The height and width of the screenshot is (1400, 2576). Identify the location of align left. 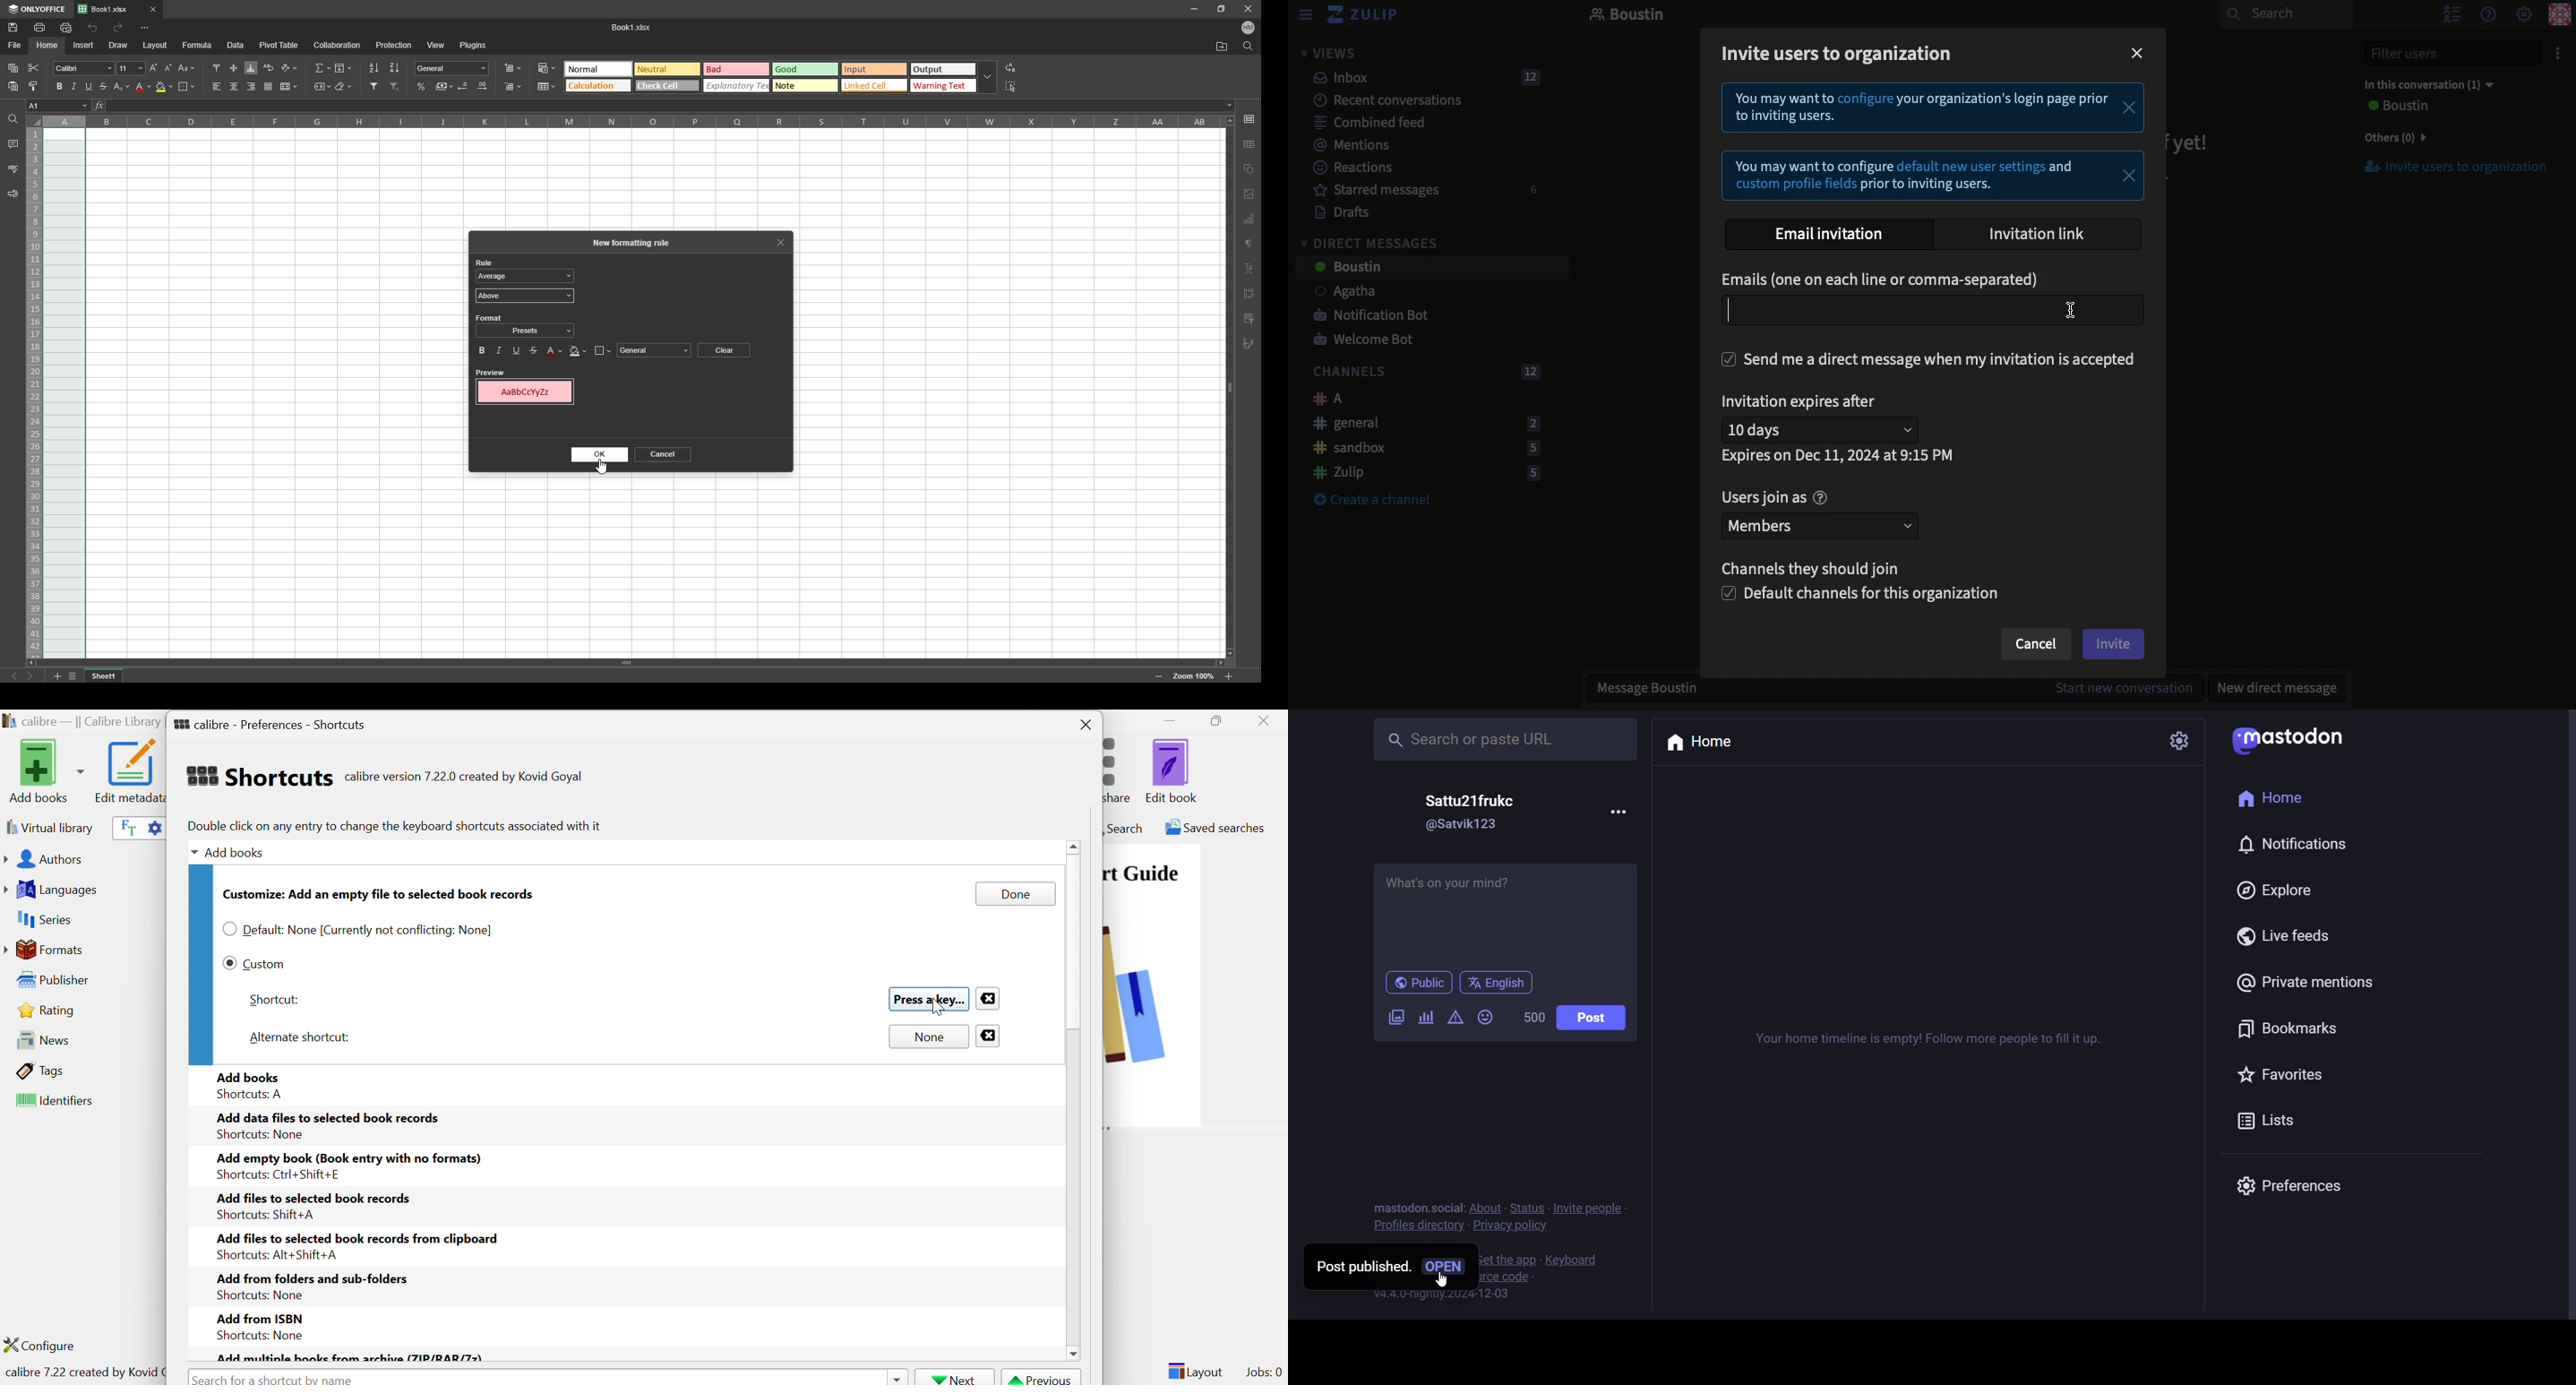
(216, 87).